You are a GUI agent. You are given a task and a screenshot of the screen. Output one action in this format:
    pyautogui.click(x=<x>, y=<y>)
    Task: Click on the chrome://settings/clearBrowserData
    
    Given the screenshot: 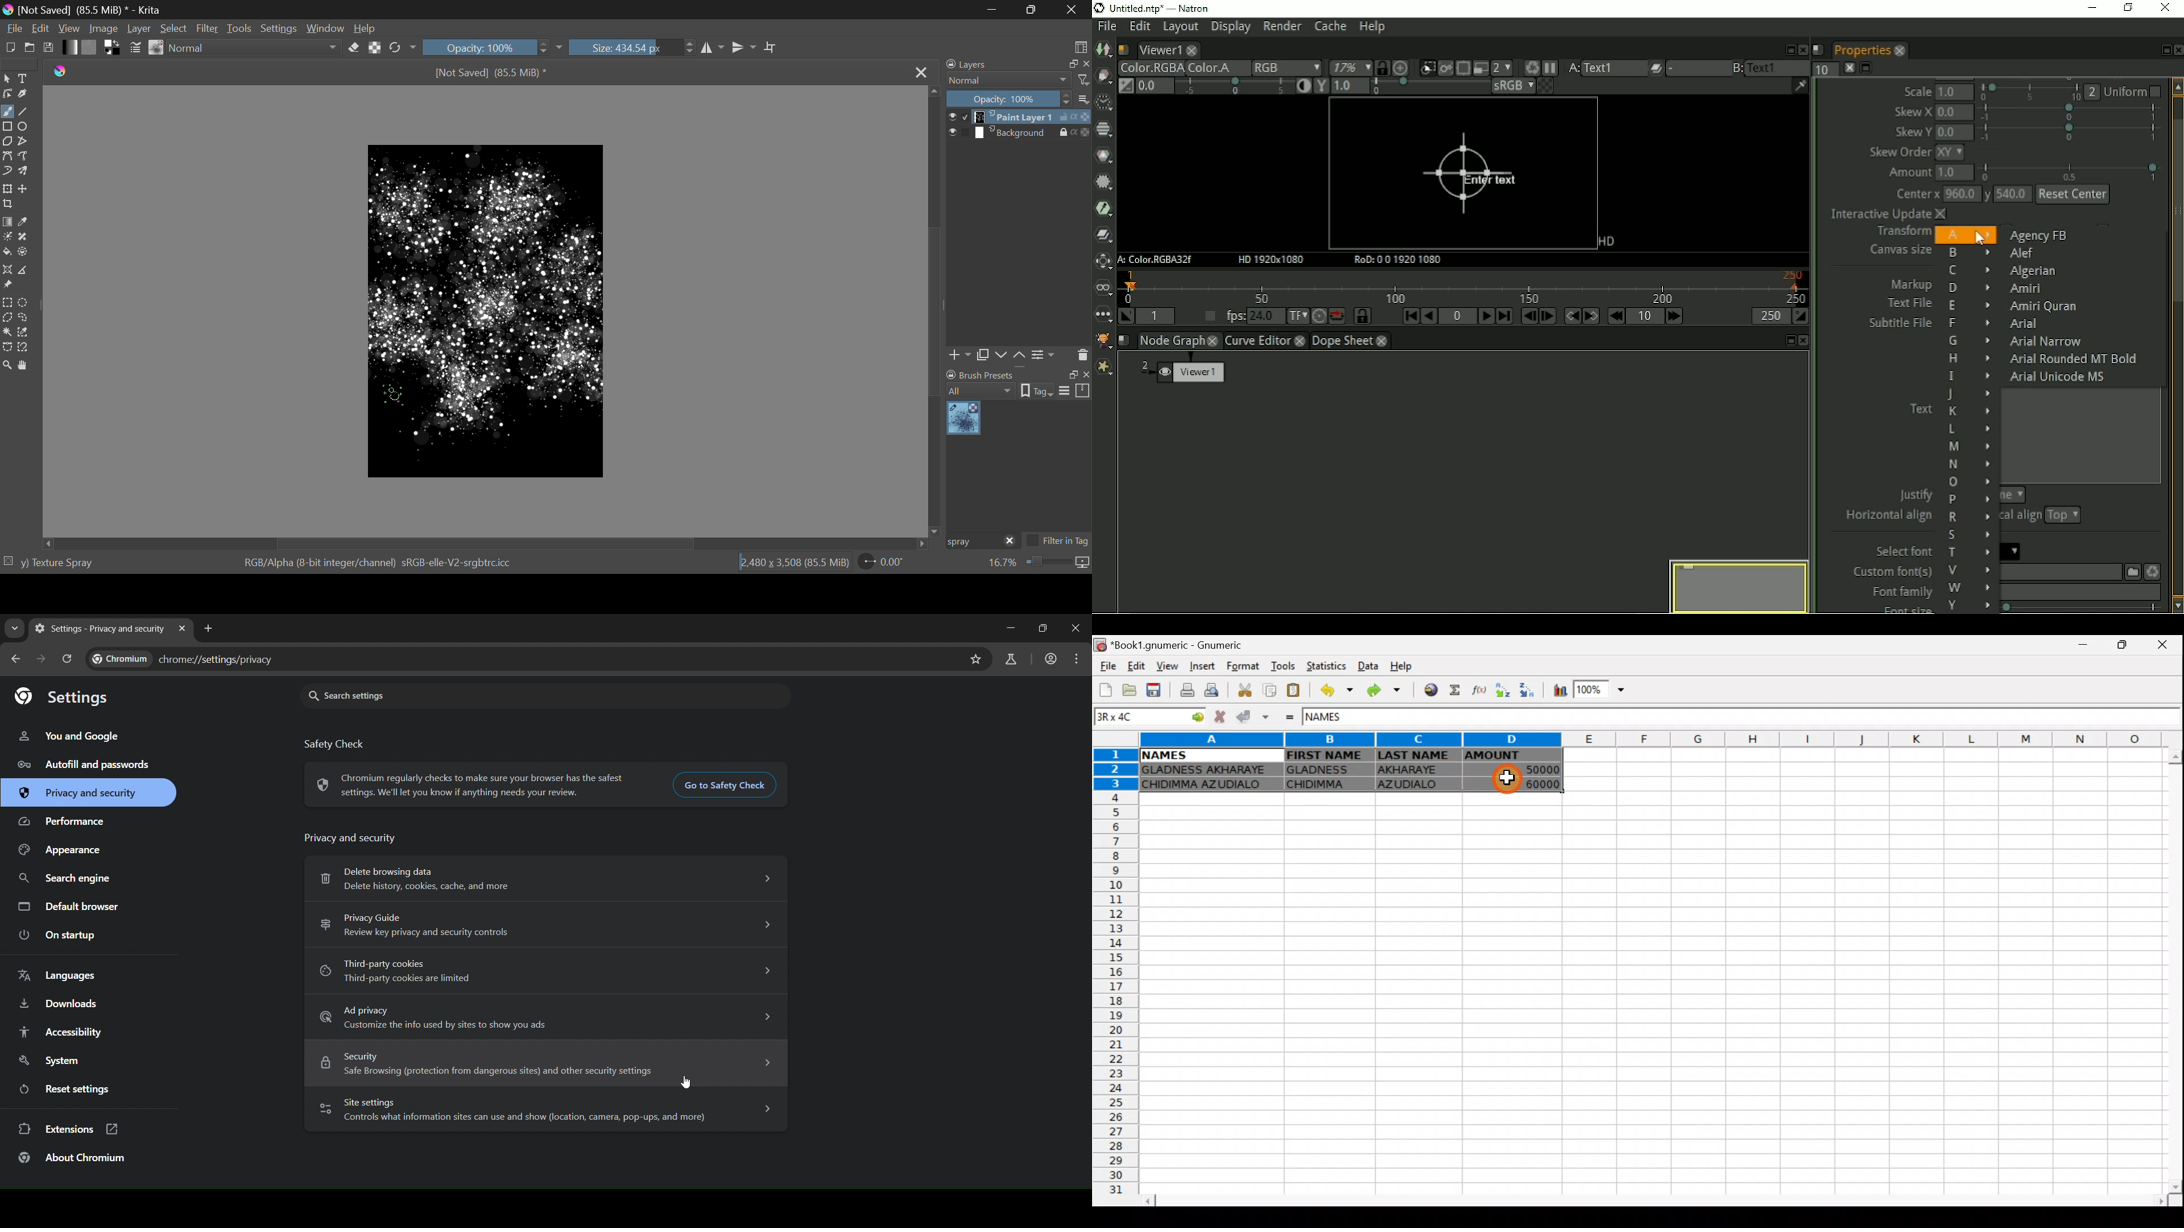 What is the action you would take?
    pyautogui.click(x=524, y=660)
    